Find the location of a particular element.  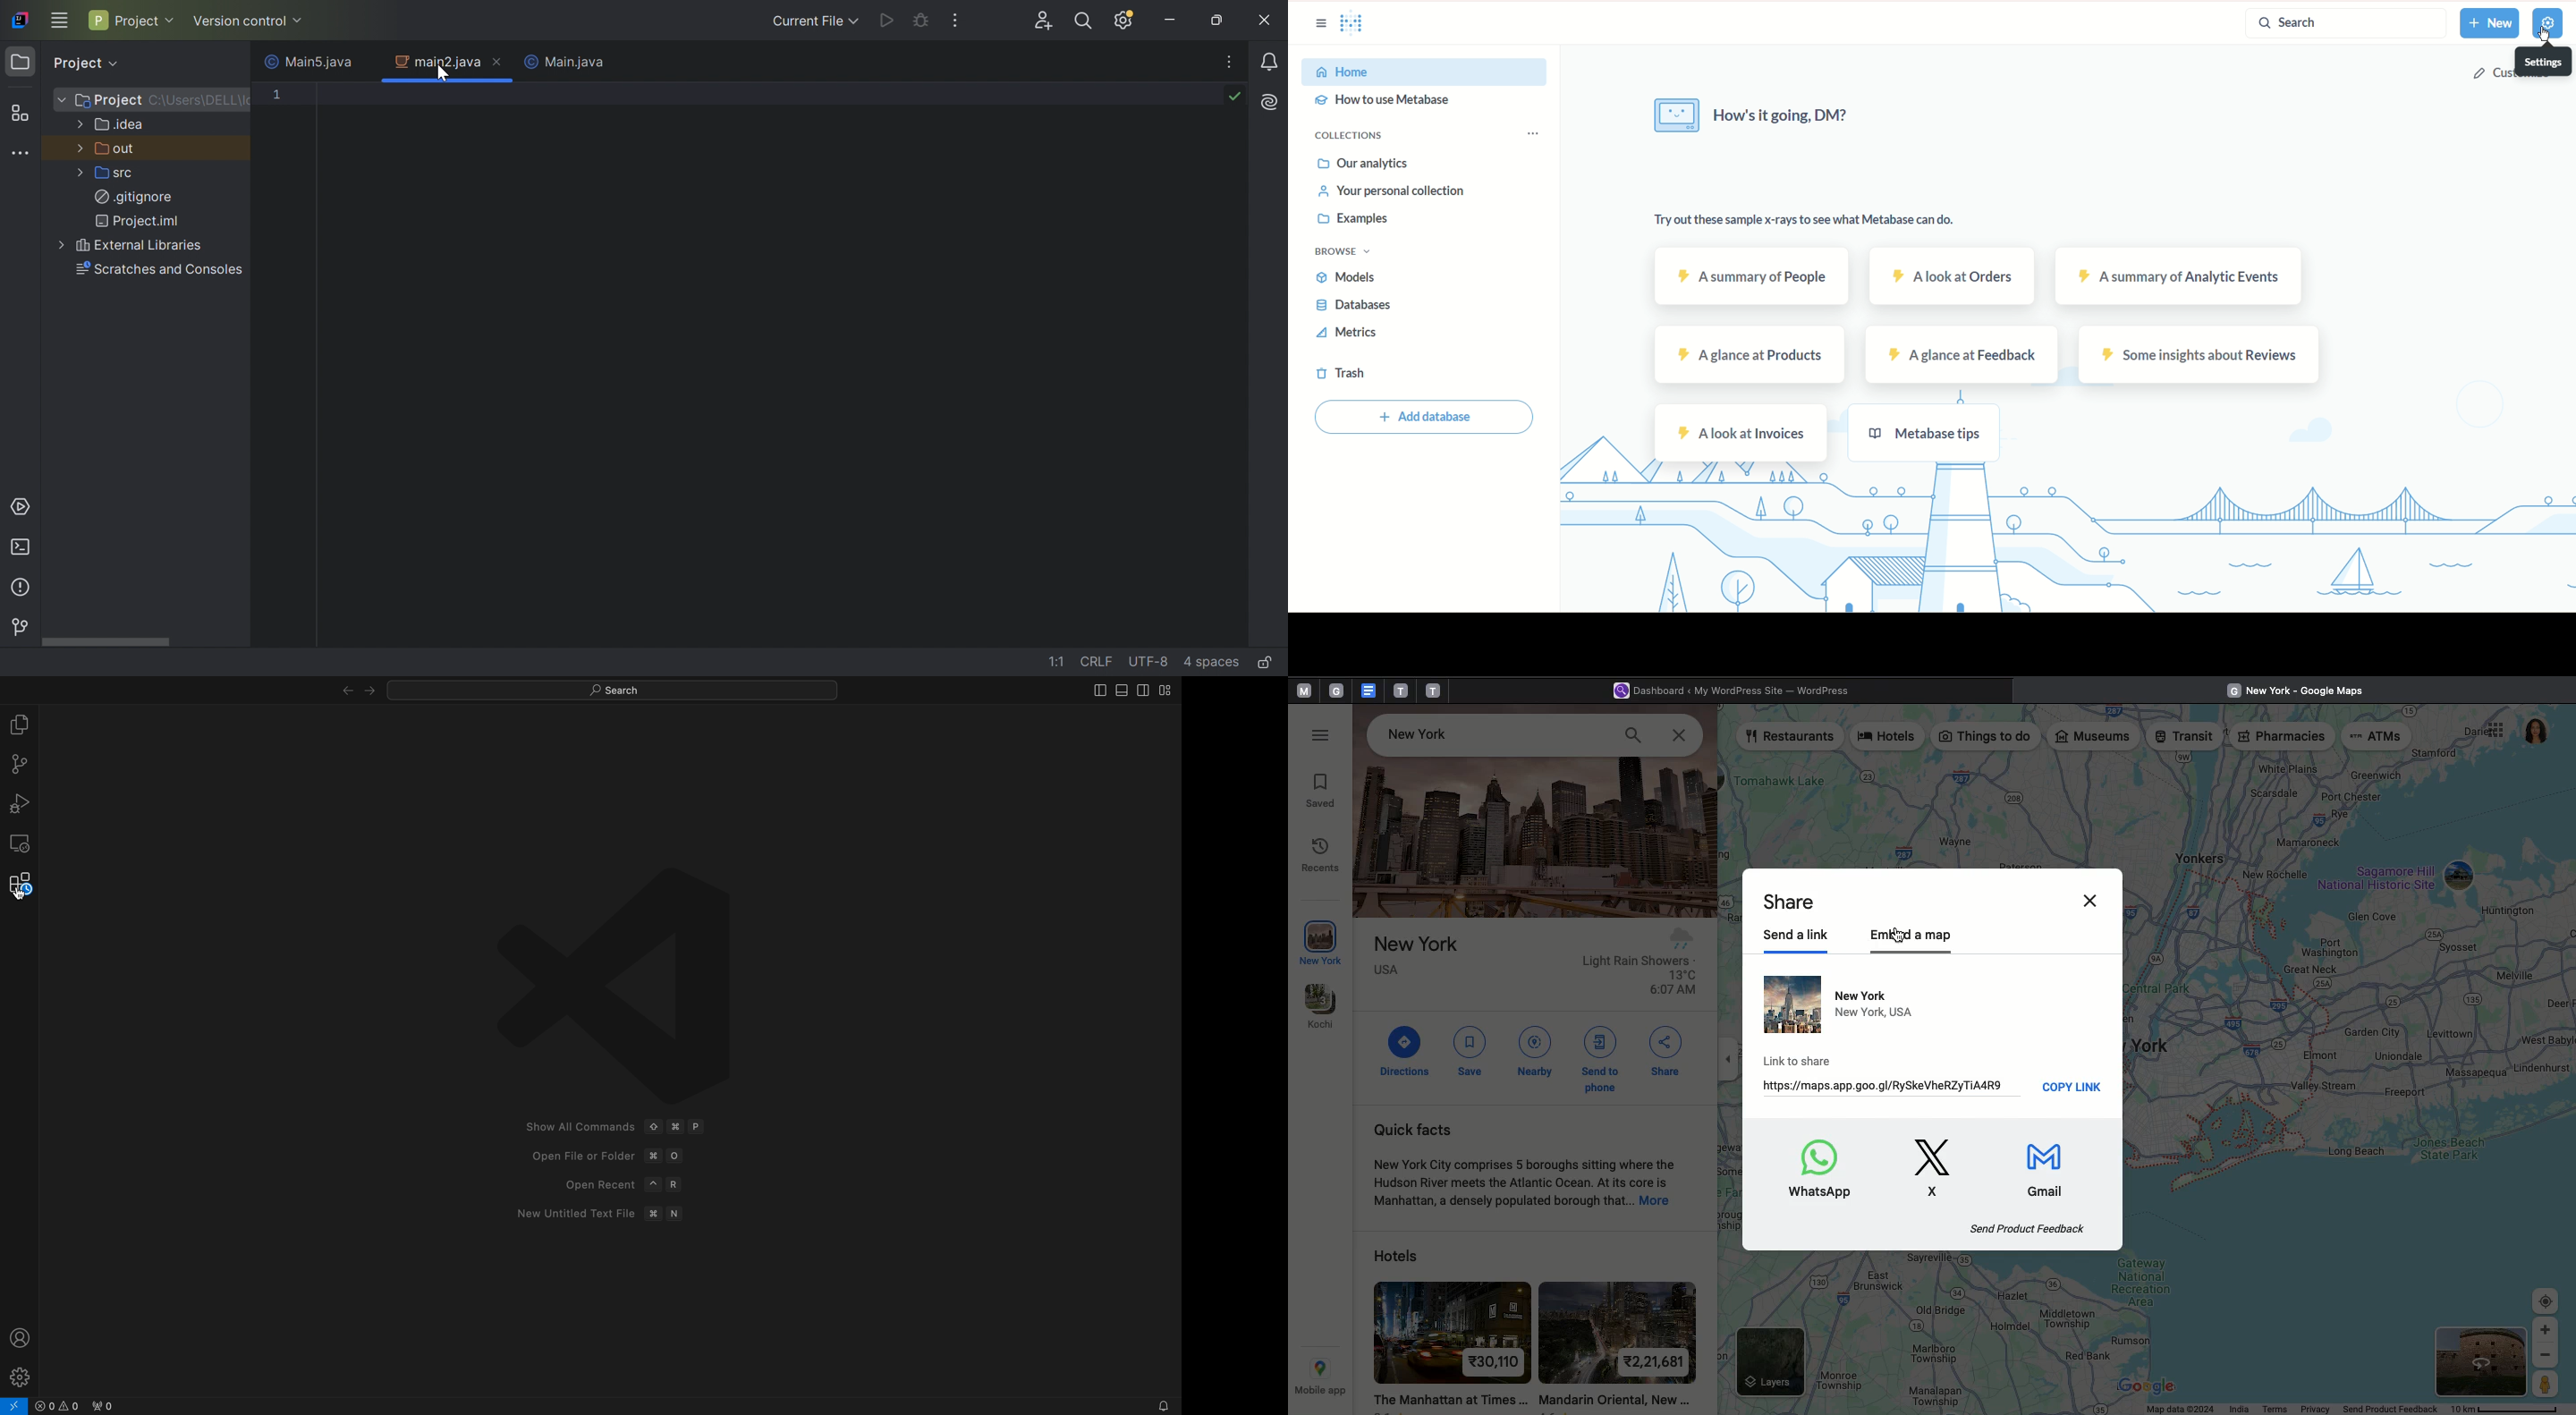

.gitignore is located at coordinates (133, 197).